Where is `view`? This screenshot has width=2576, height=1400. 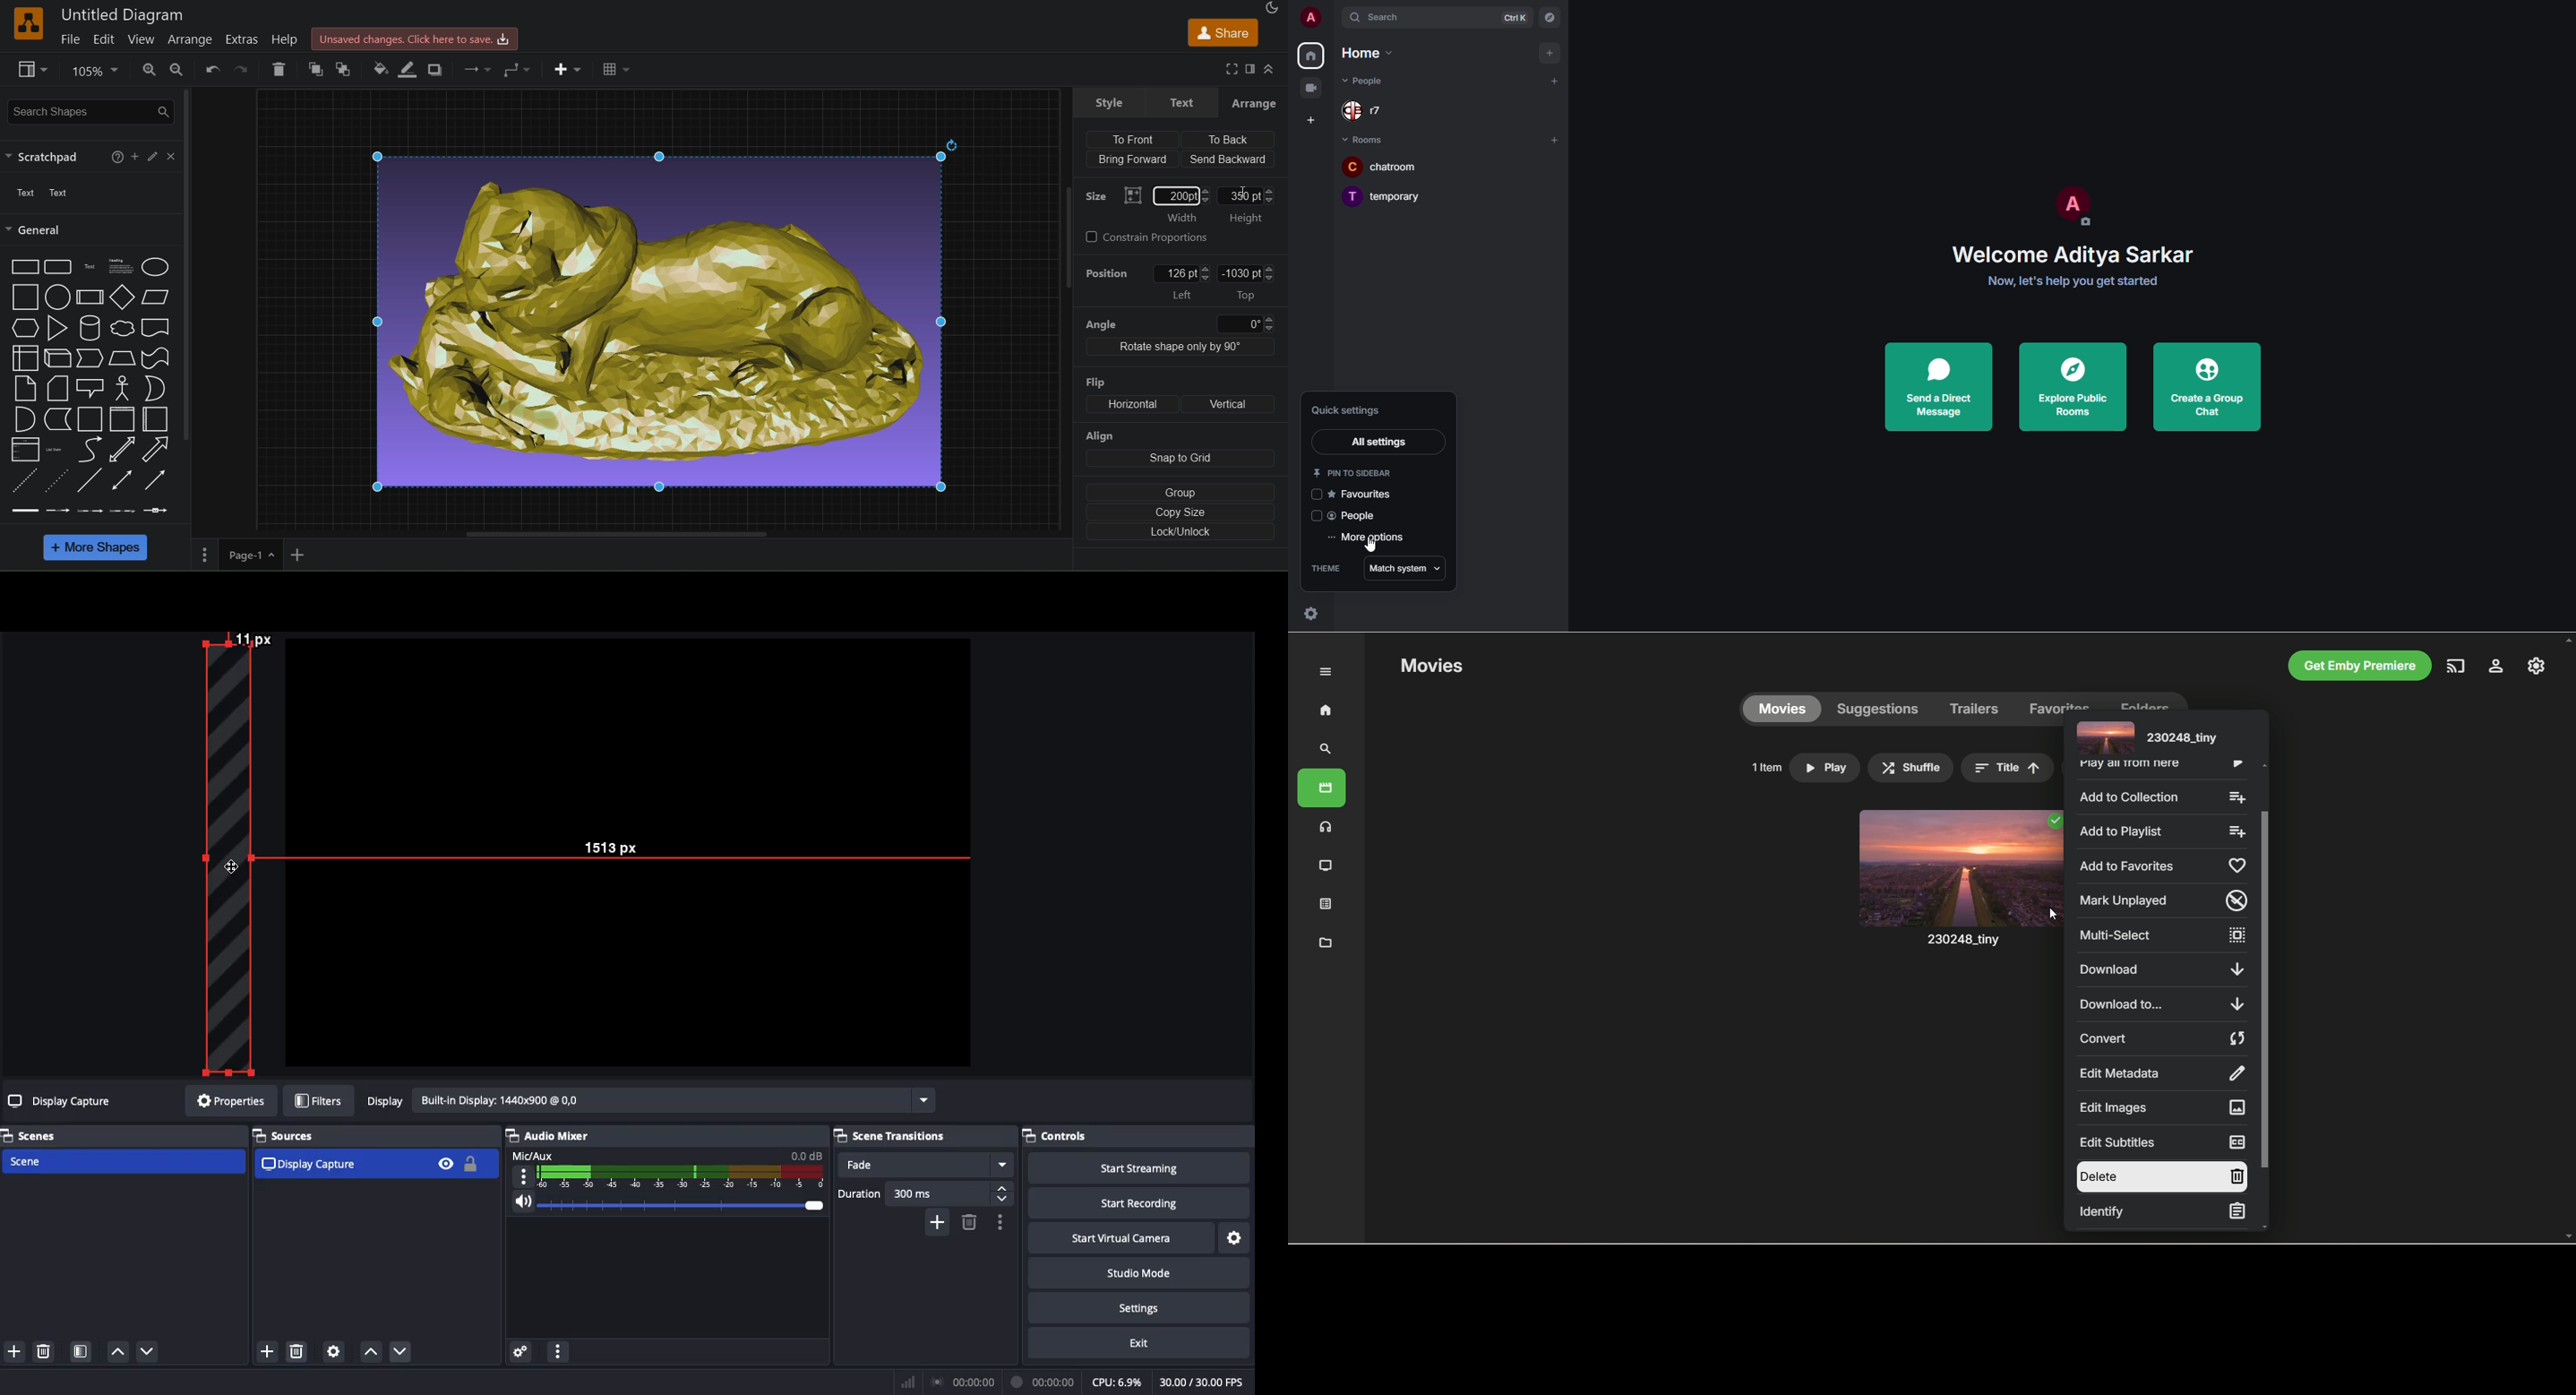
view is located at coordinates (33, 69).